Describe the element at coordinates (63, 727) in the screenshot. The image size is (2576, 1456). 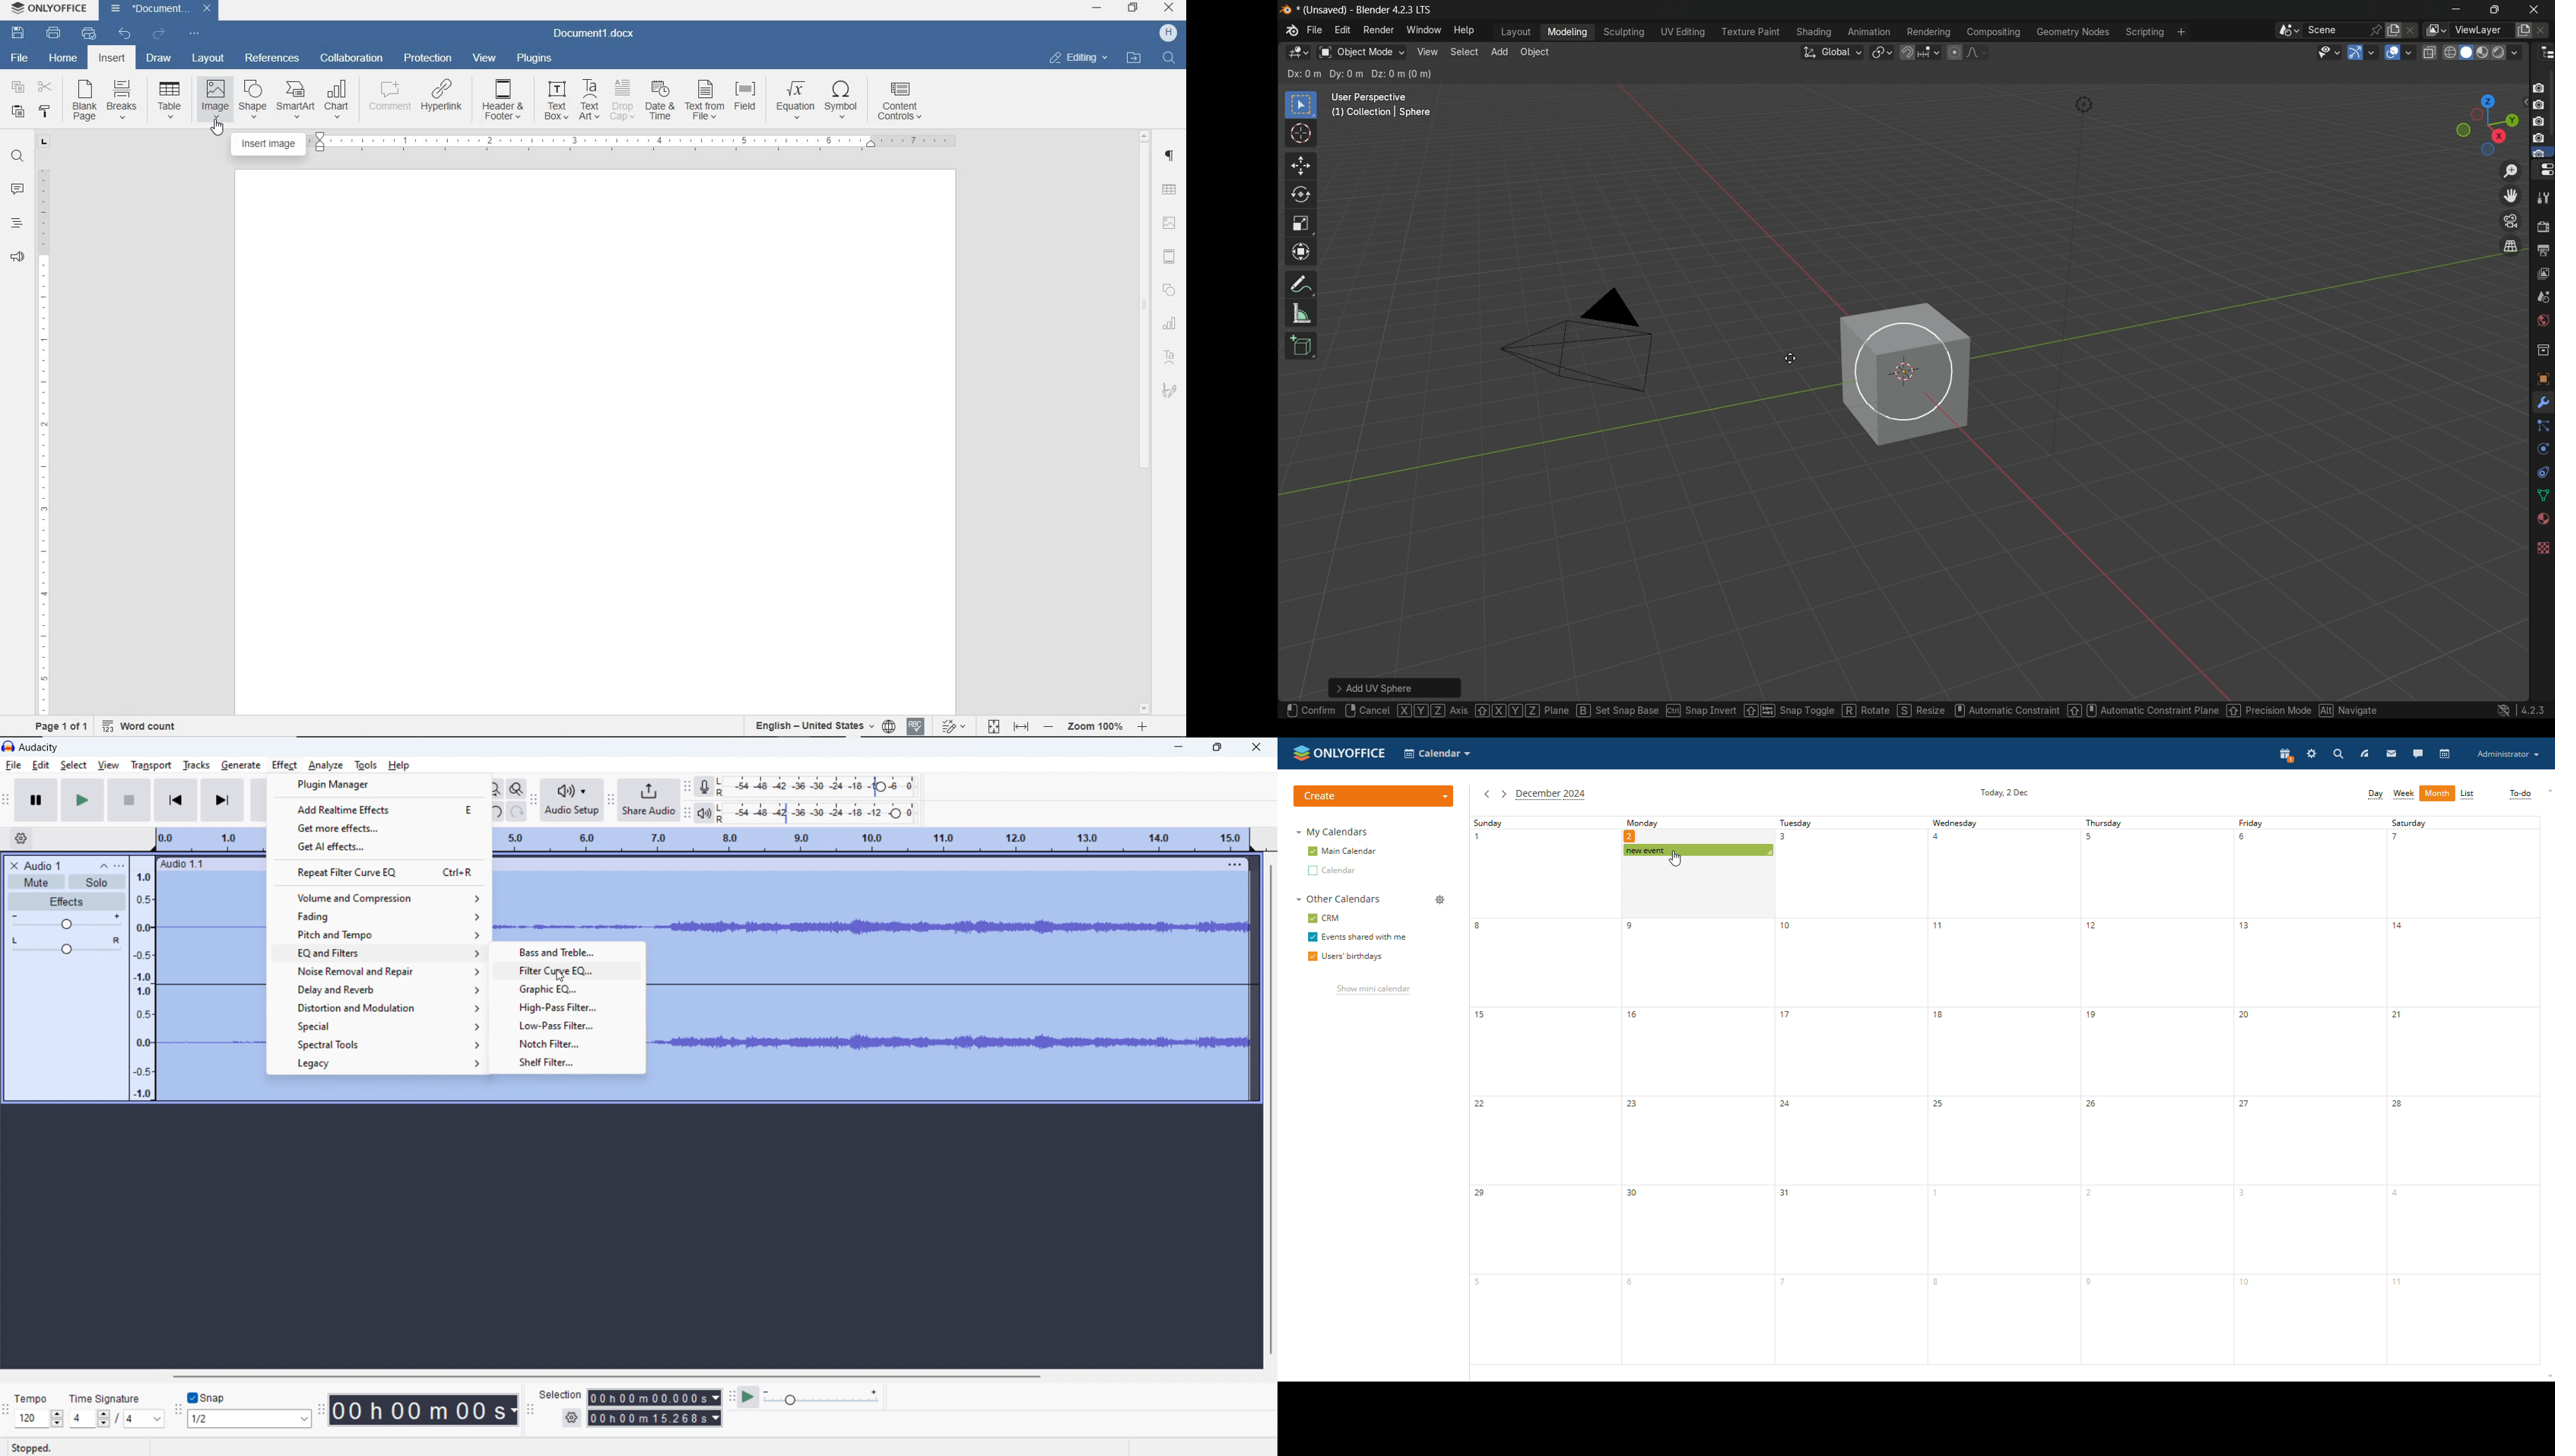
I see `page 1of 1` at that location.